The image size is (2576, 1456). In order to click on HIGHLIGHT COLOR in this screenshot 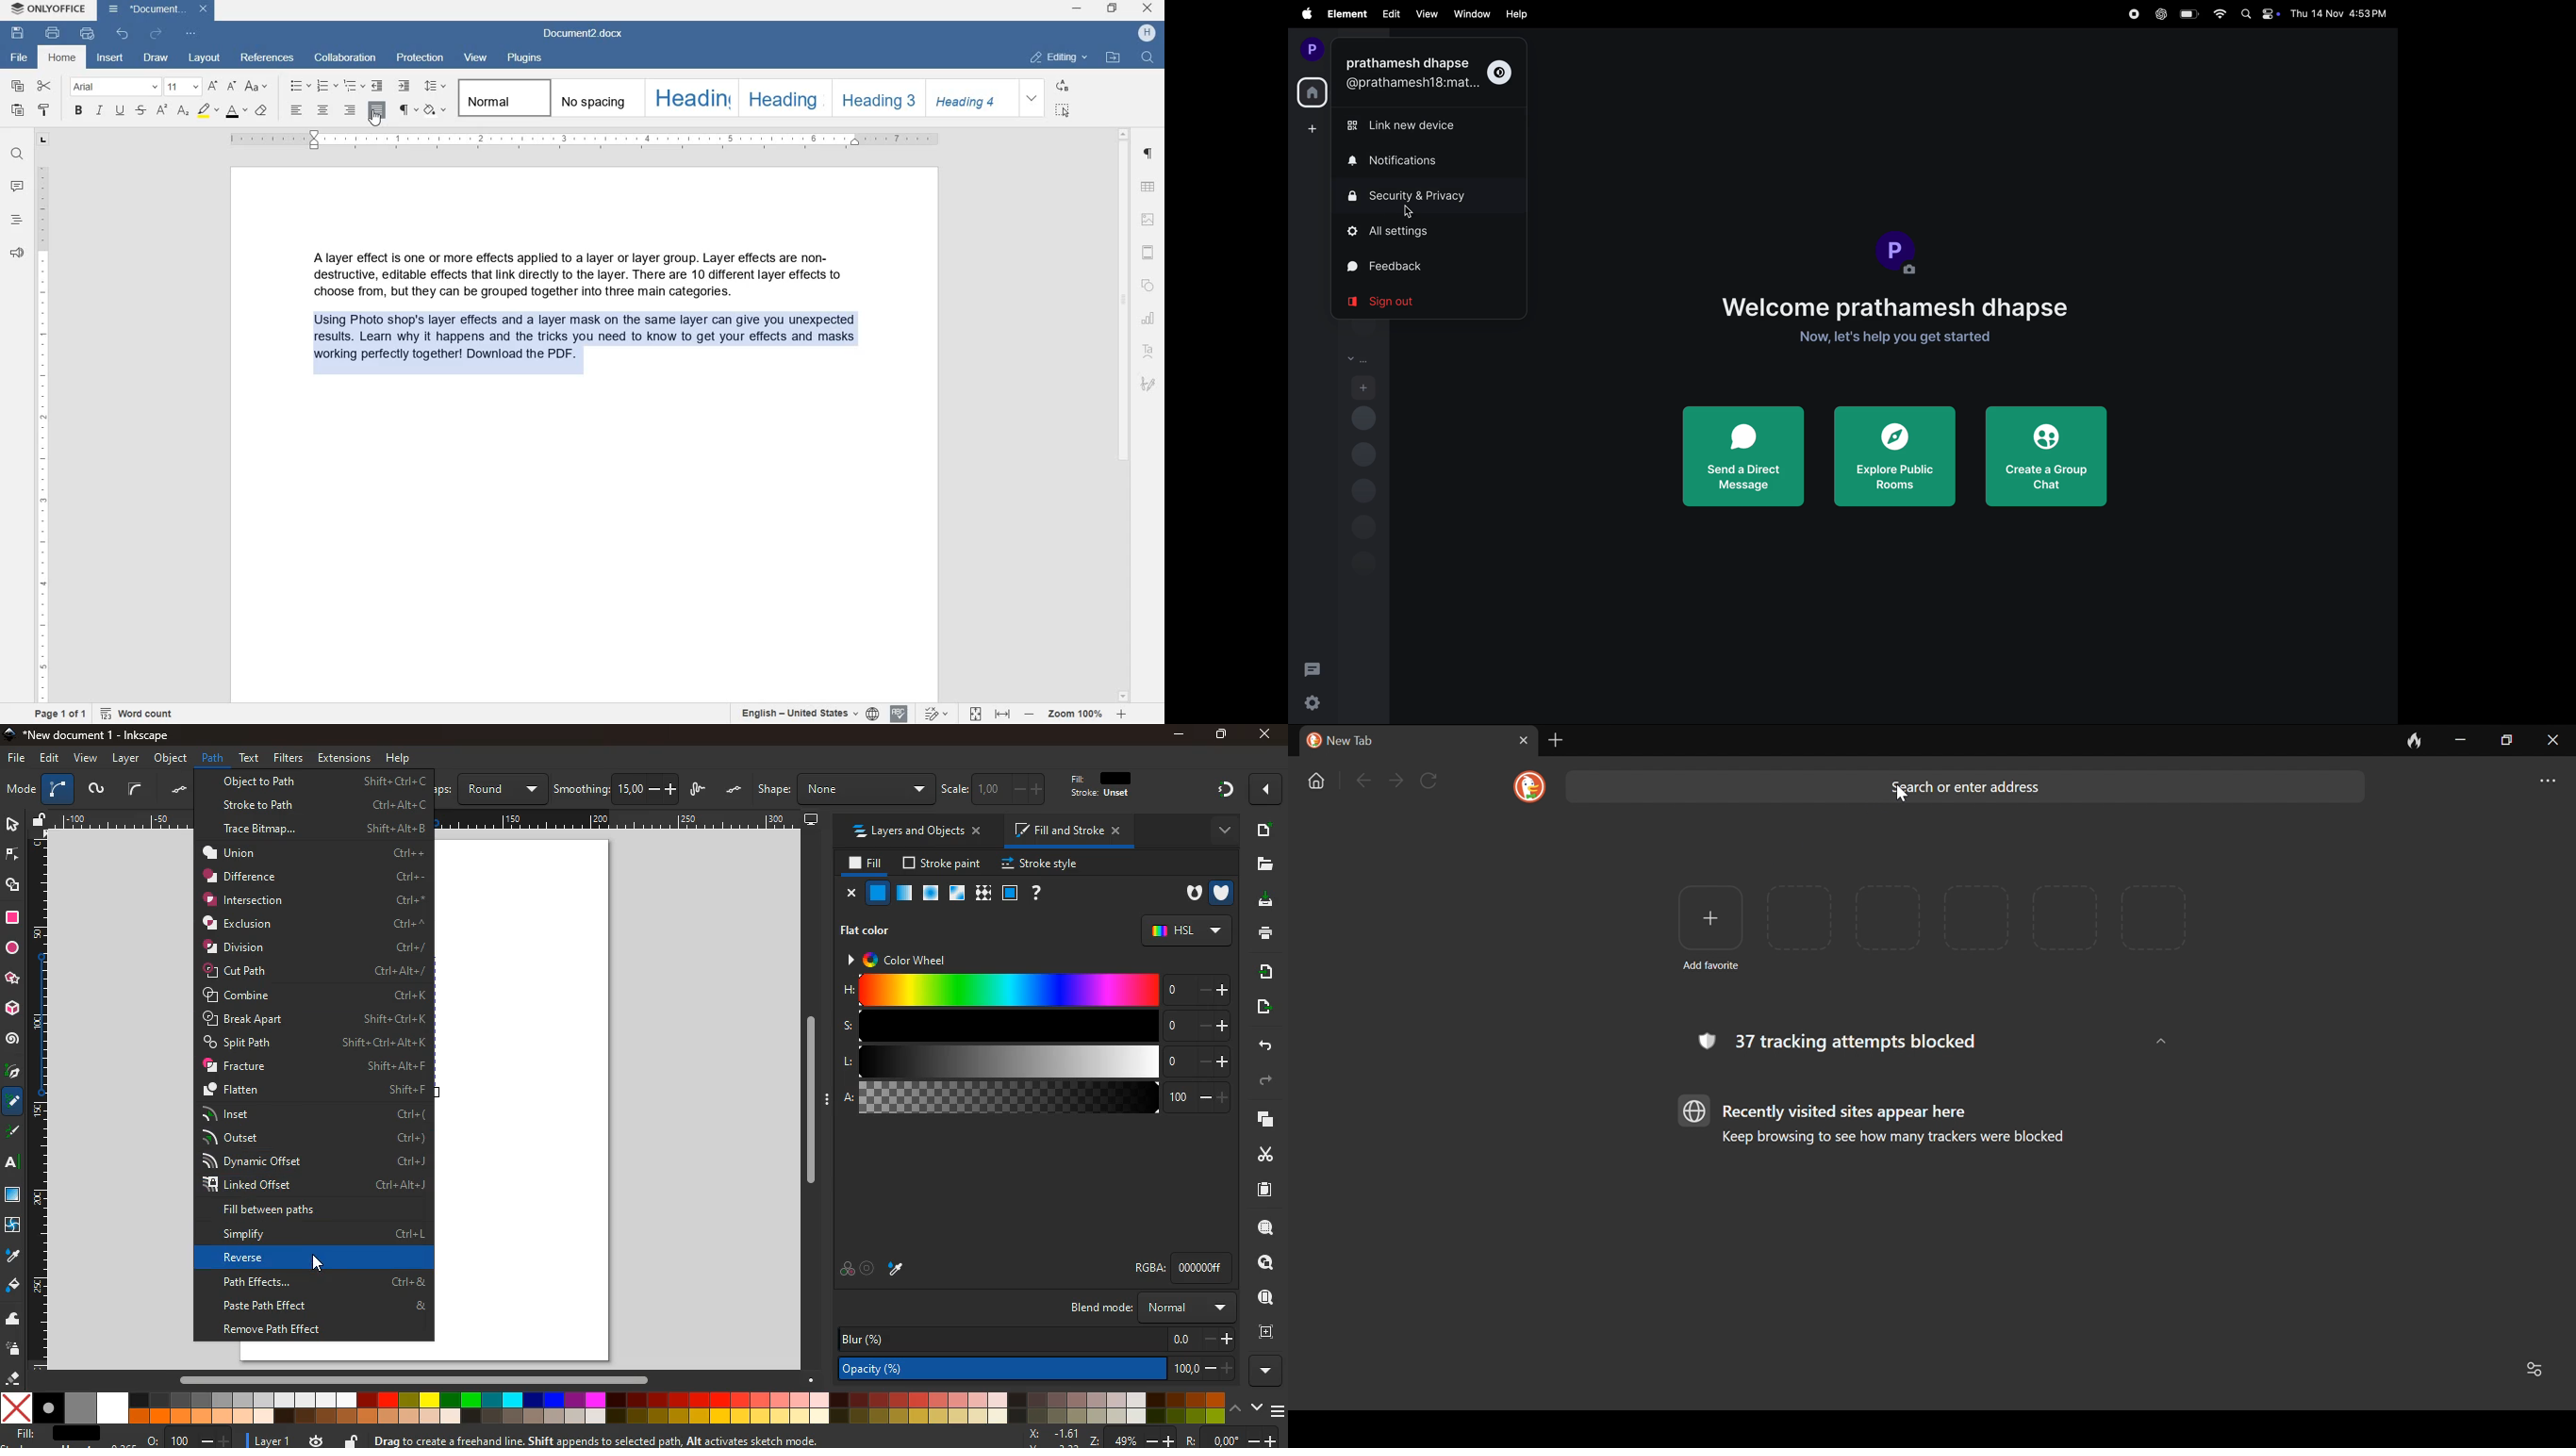, I will do `click(207, 110)`.